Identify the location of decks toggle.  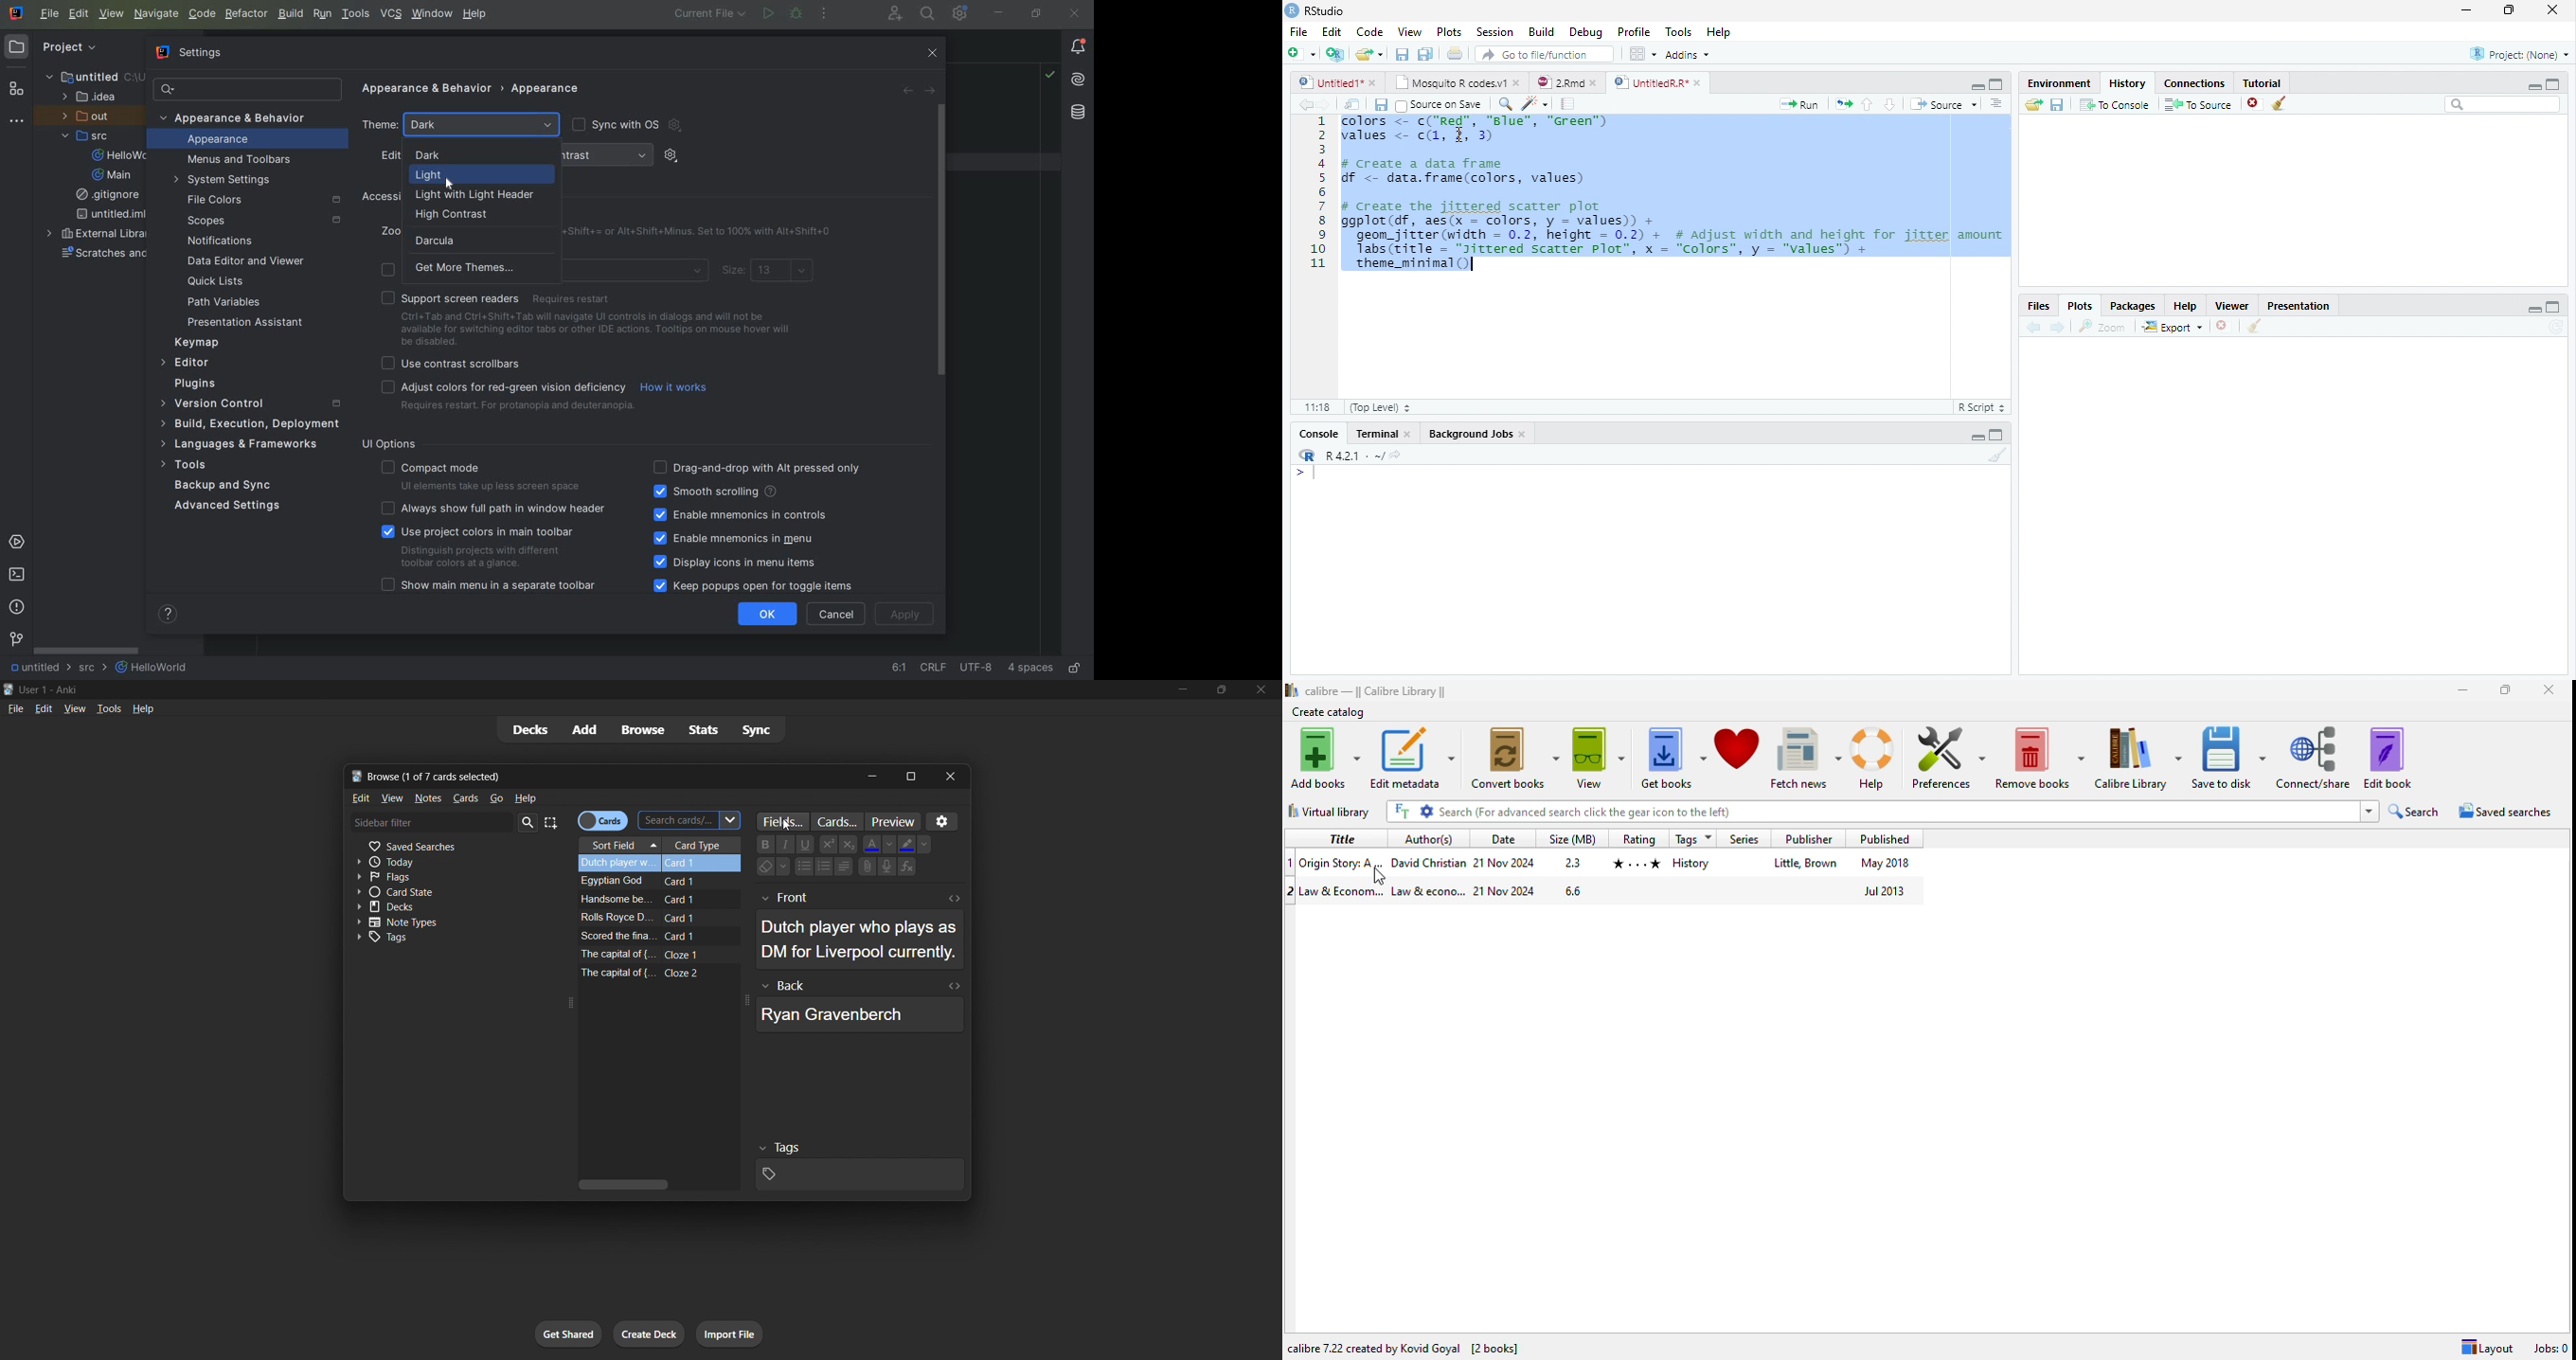
(432, 906).